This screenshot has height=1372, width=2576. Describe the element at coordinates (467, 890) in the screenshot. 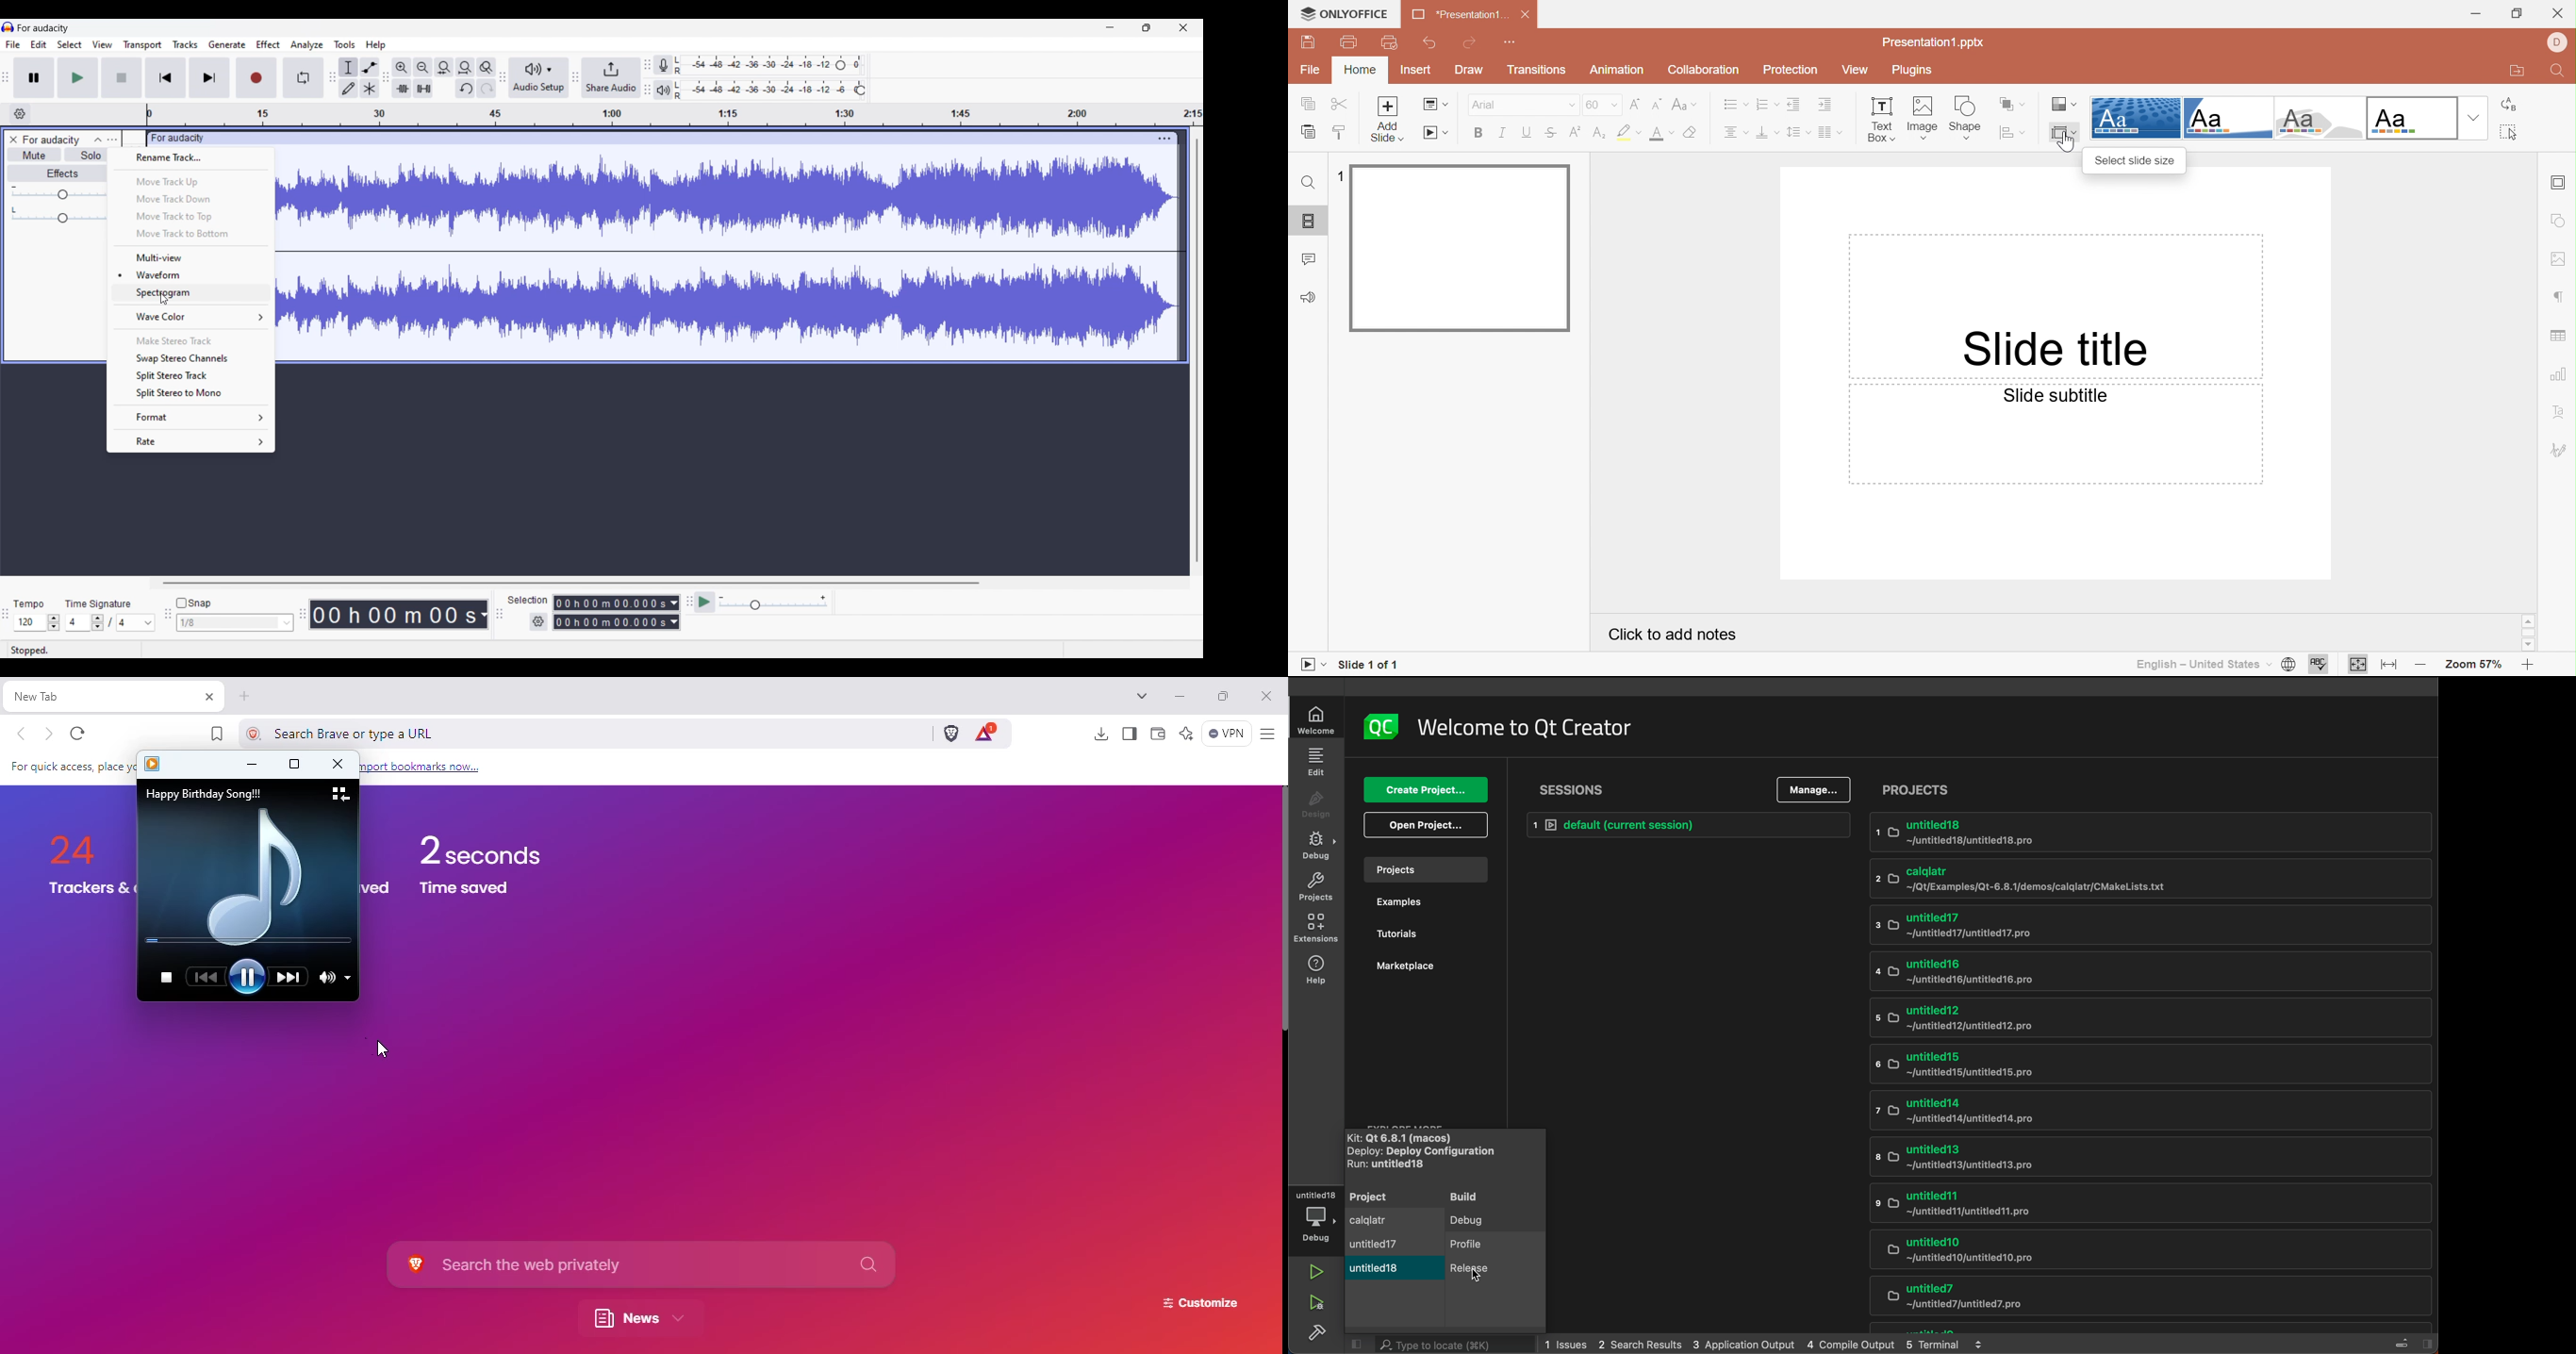

I see `Time saved` at that location.